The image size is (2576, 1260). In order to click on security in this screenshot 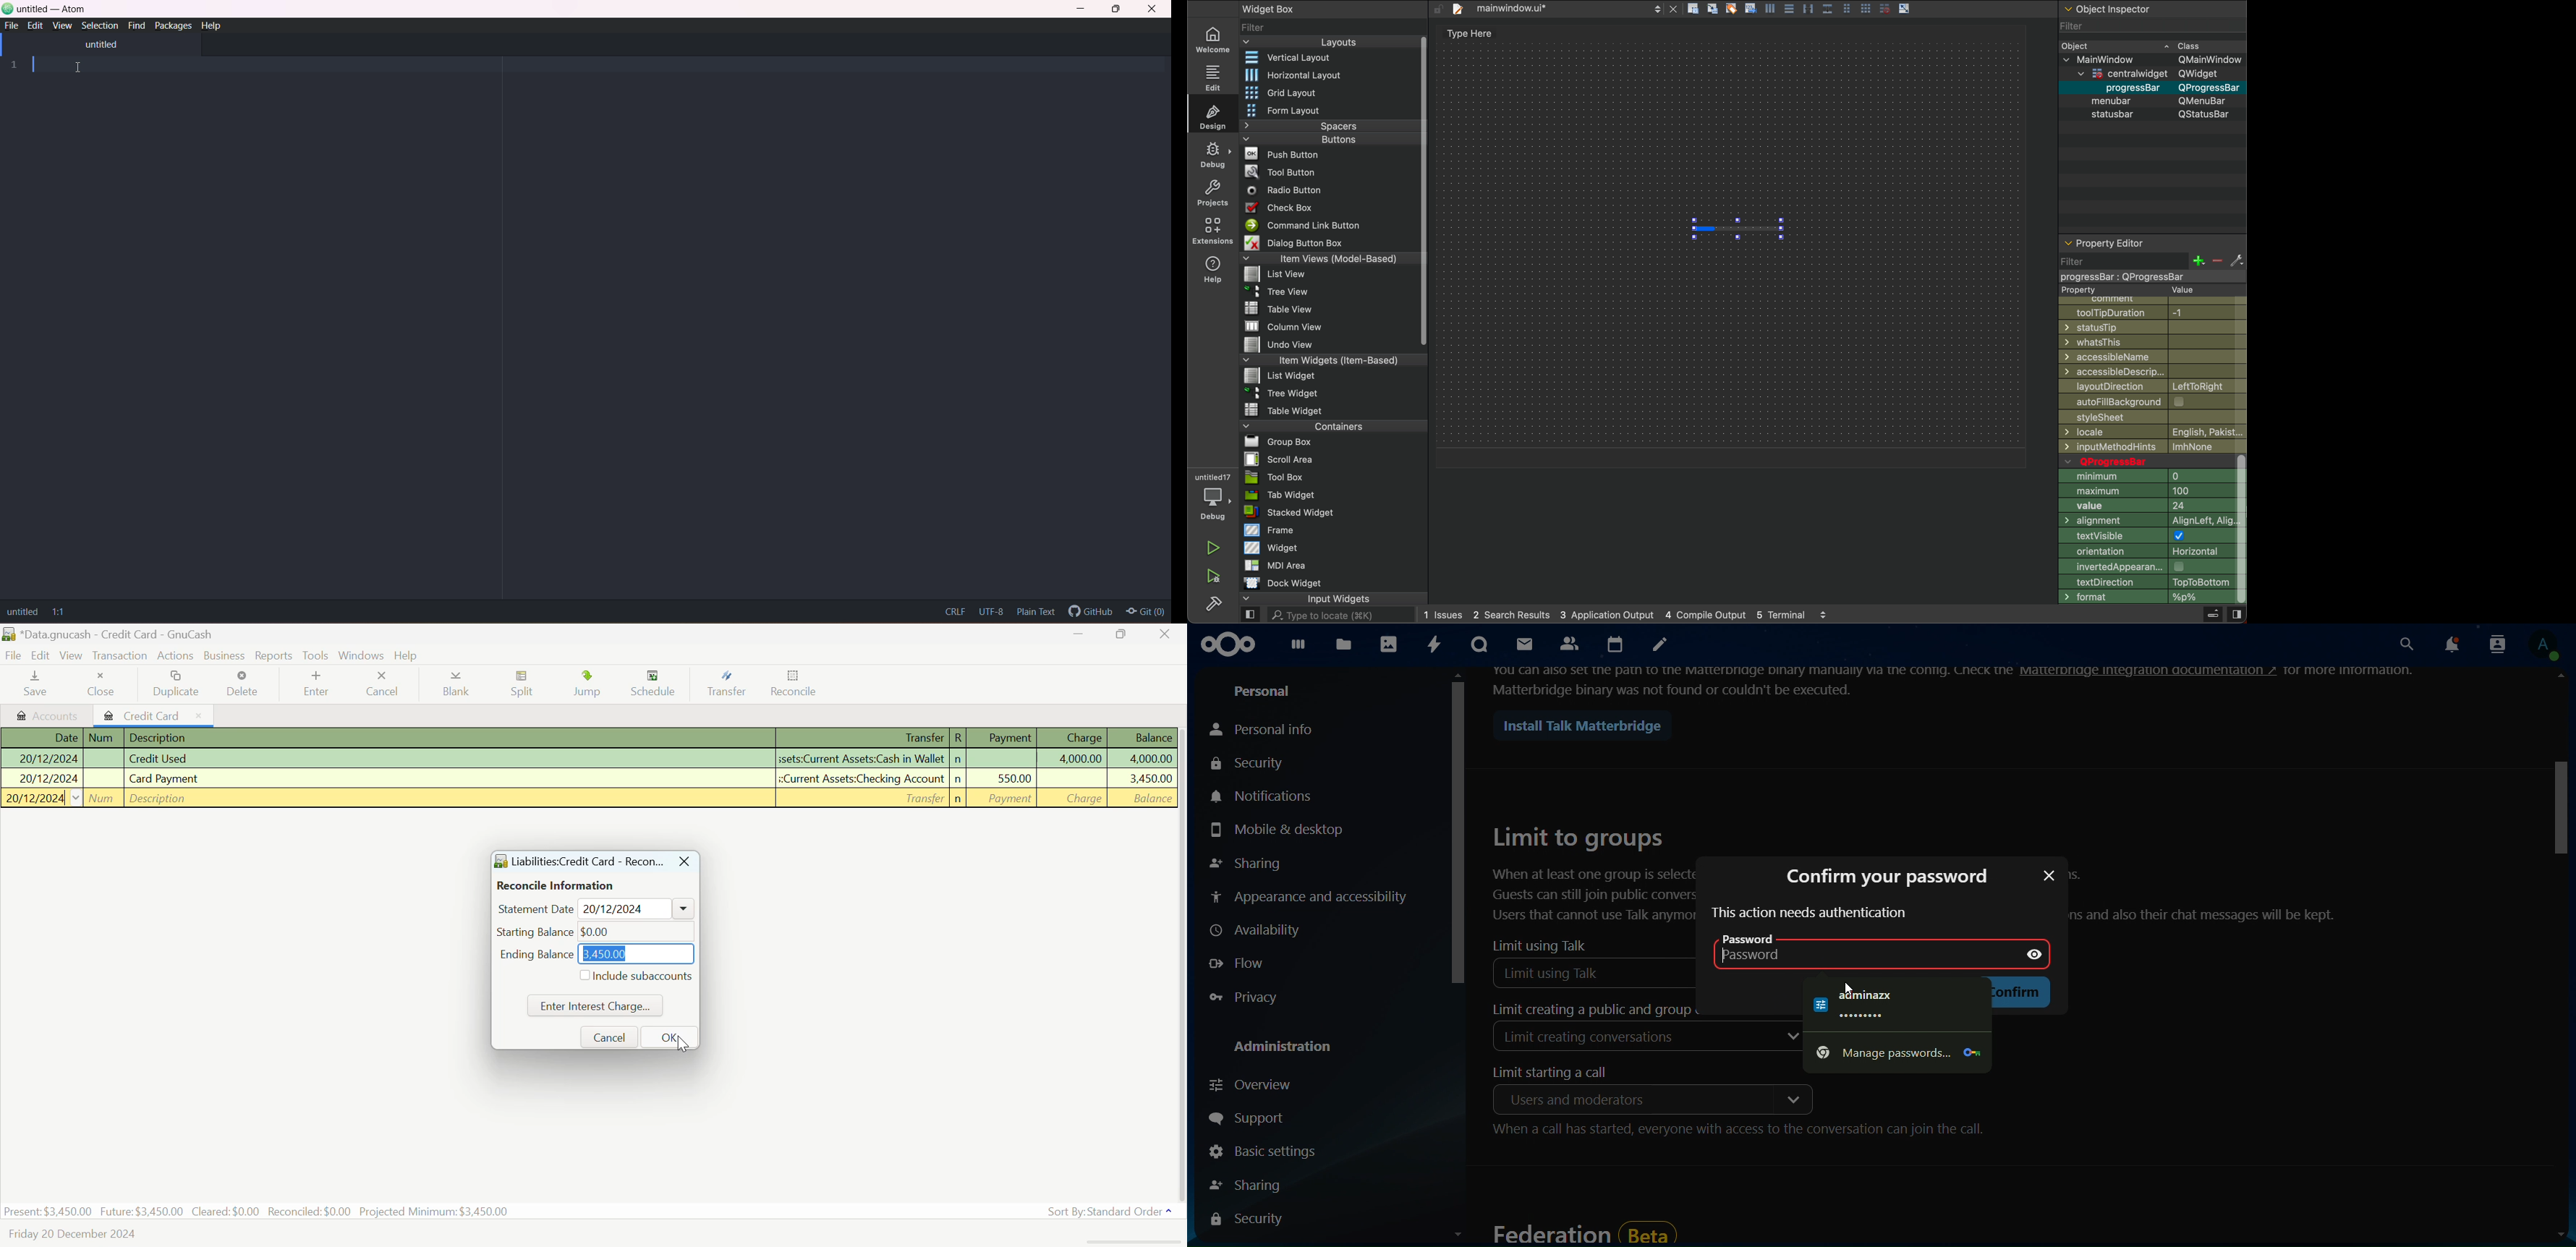, I will do `click(1251, 765)`.